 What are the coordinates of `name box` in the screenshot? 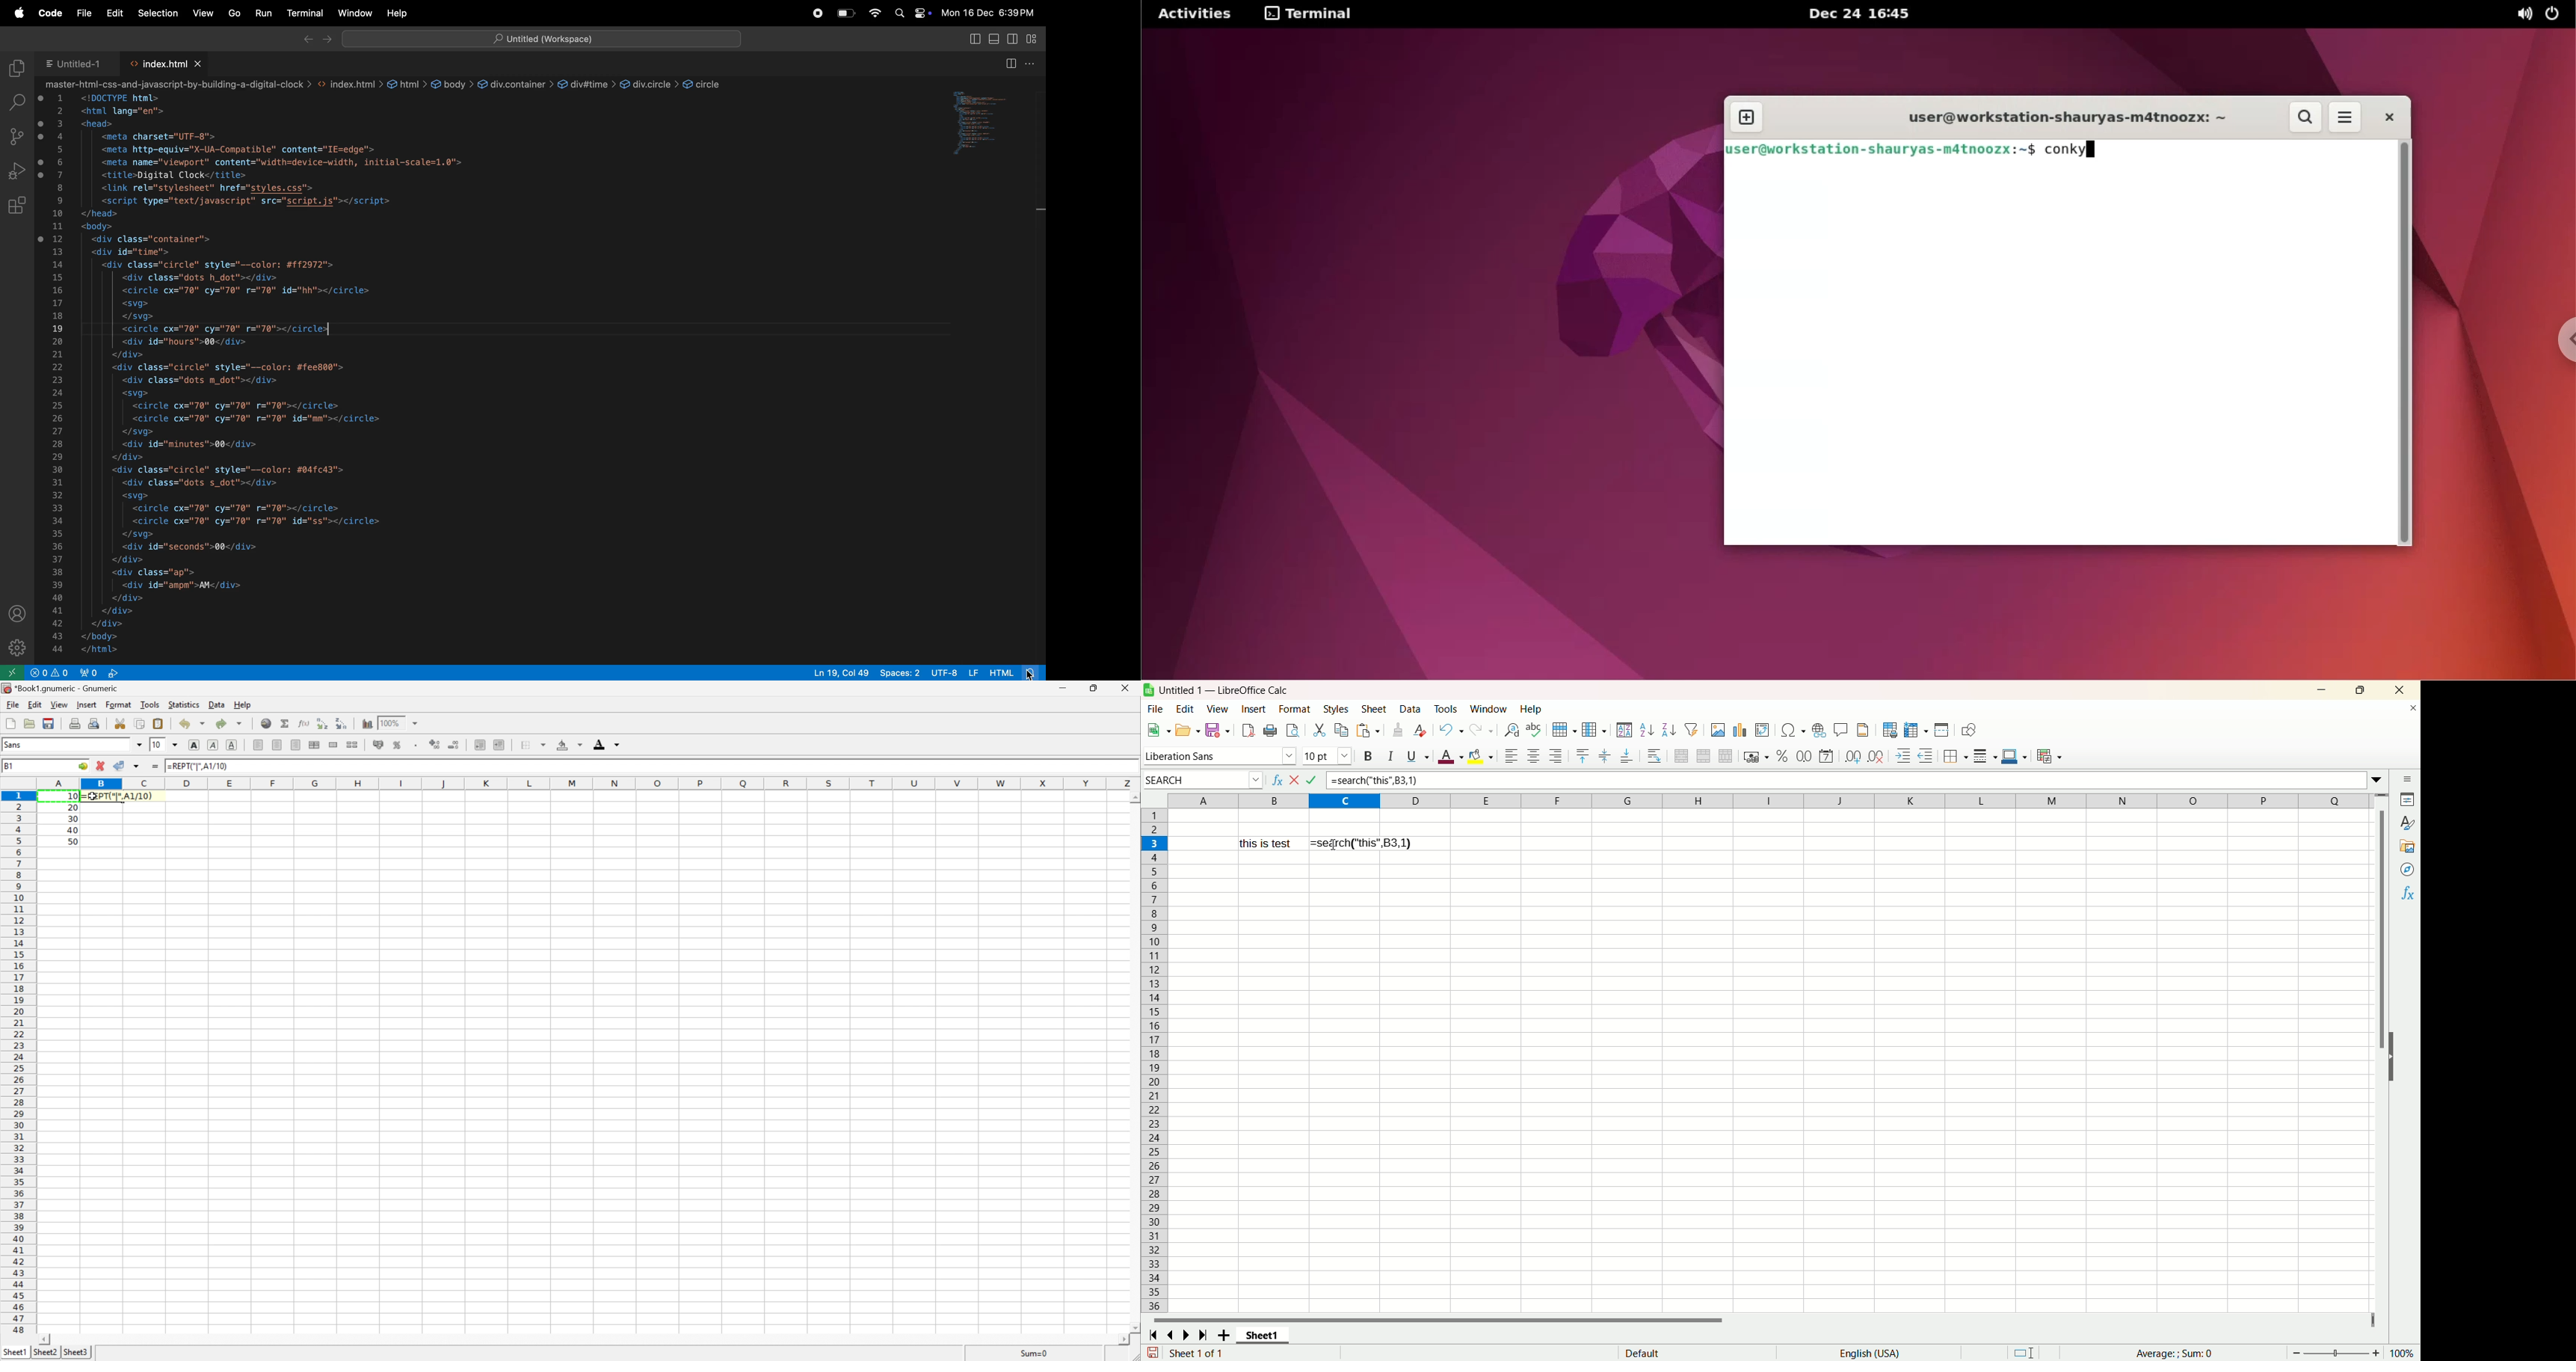 It's located at (1203, 779).